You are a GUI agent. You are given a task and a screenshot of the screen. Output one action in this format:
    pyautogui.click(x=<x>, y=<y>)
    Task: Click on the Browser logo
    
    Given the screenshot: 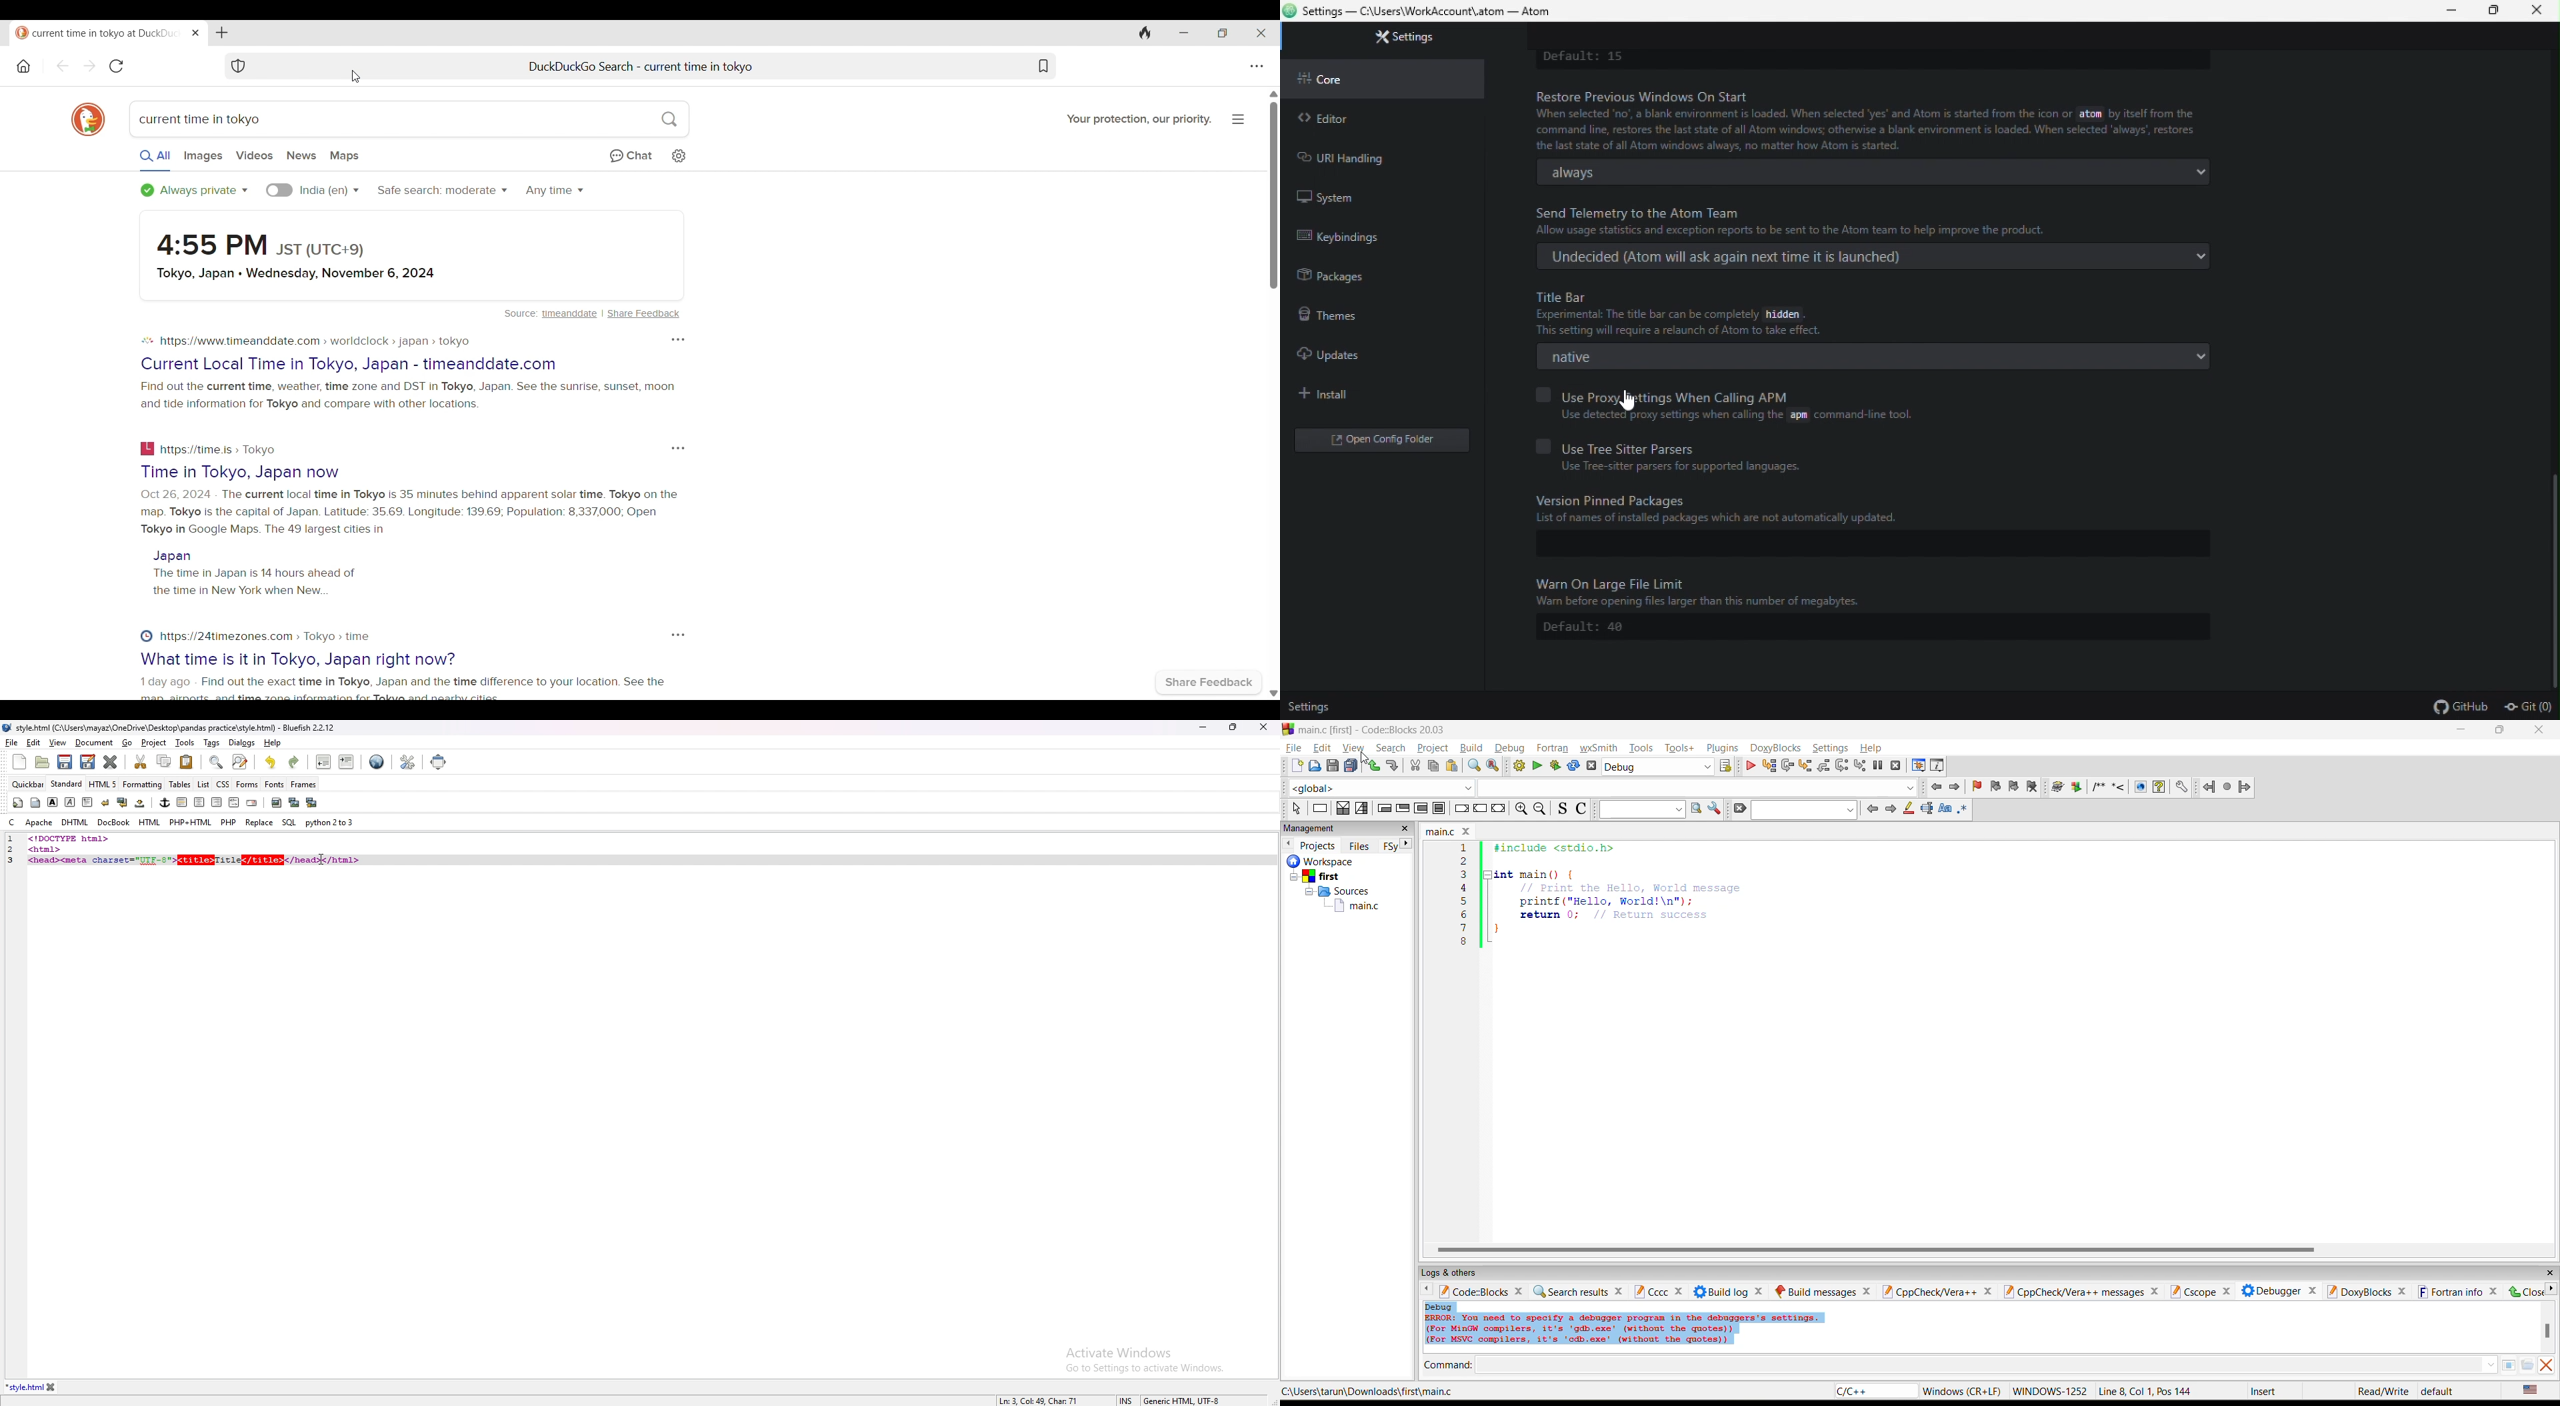 What is the action you would take?
    pyautogui.click(x=89, y=120)
    